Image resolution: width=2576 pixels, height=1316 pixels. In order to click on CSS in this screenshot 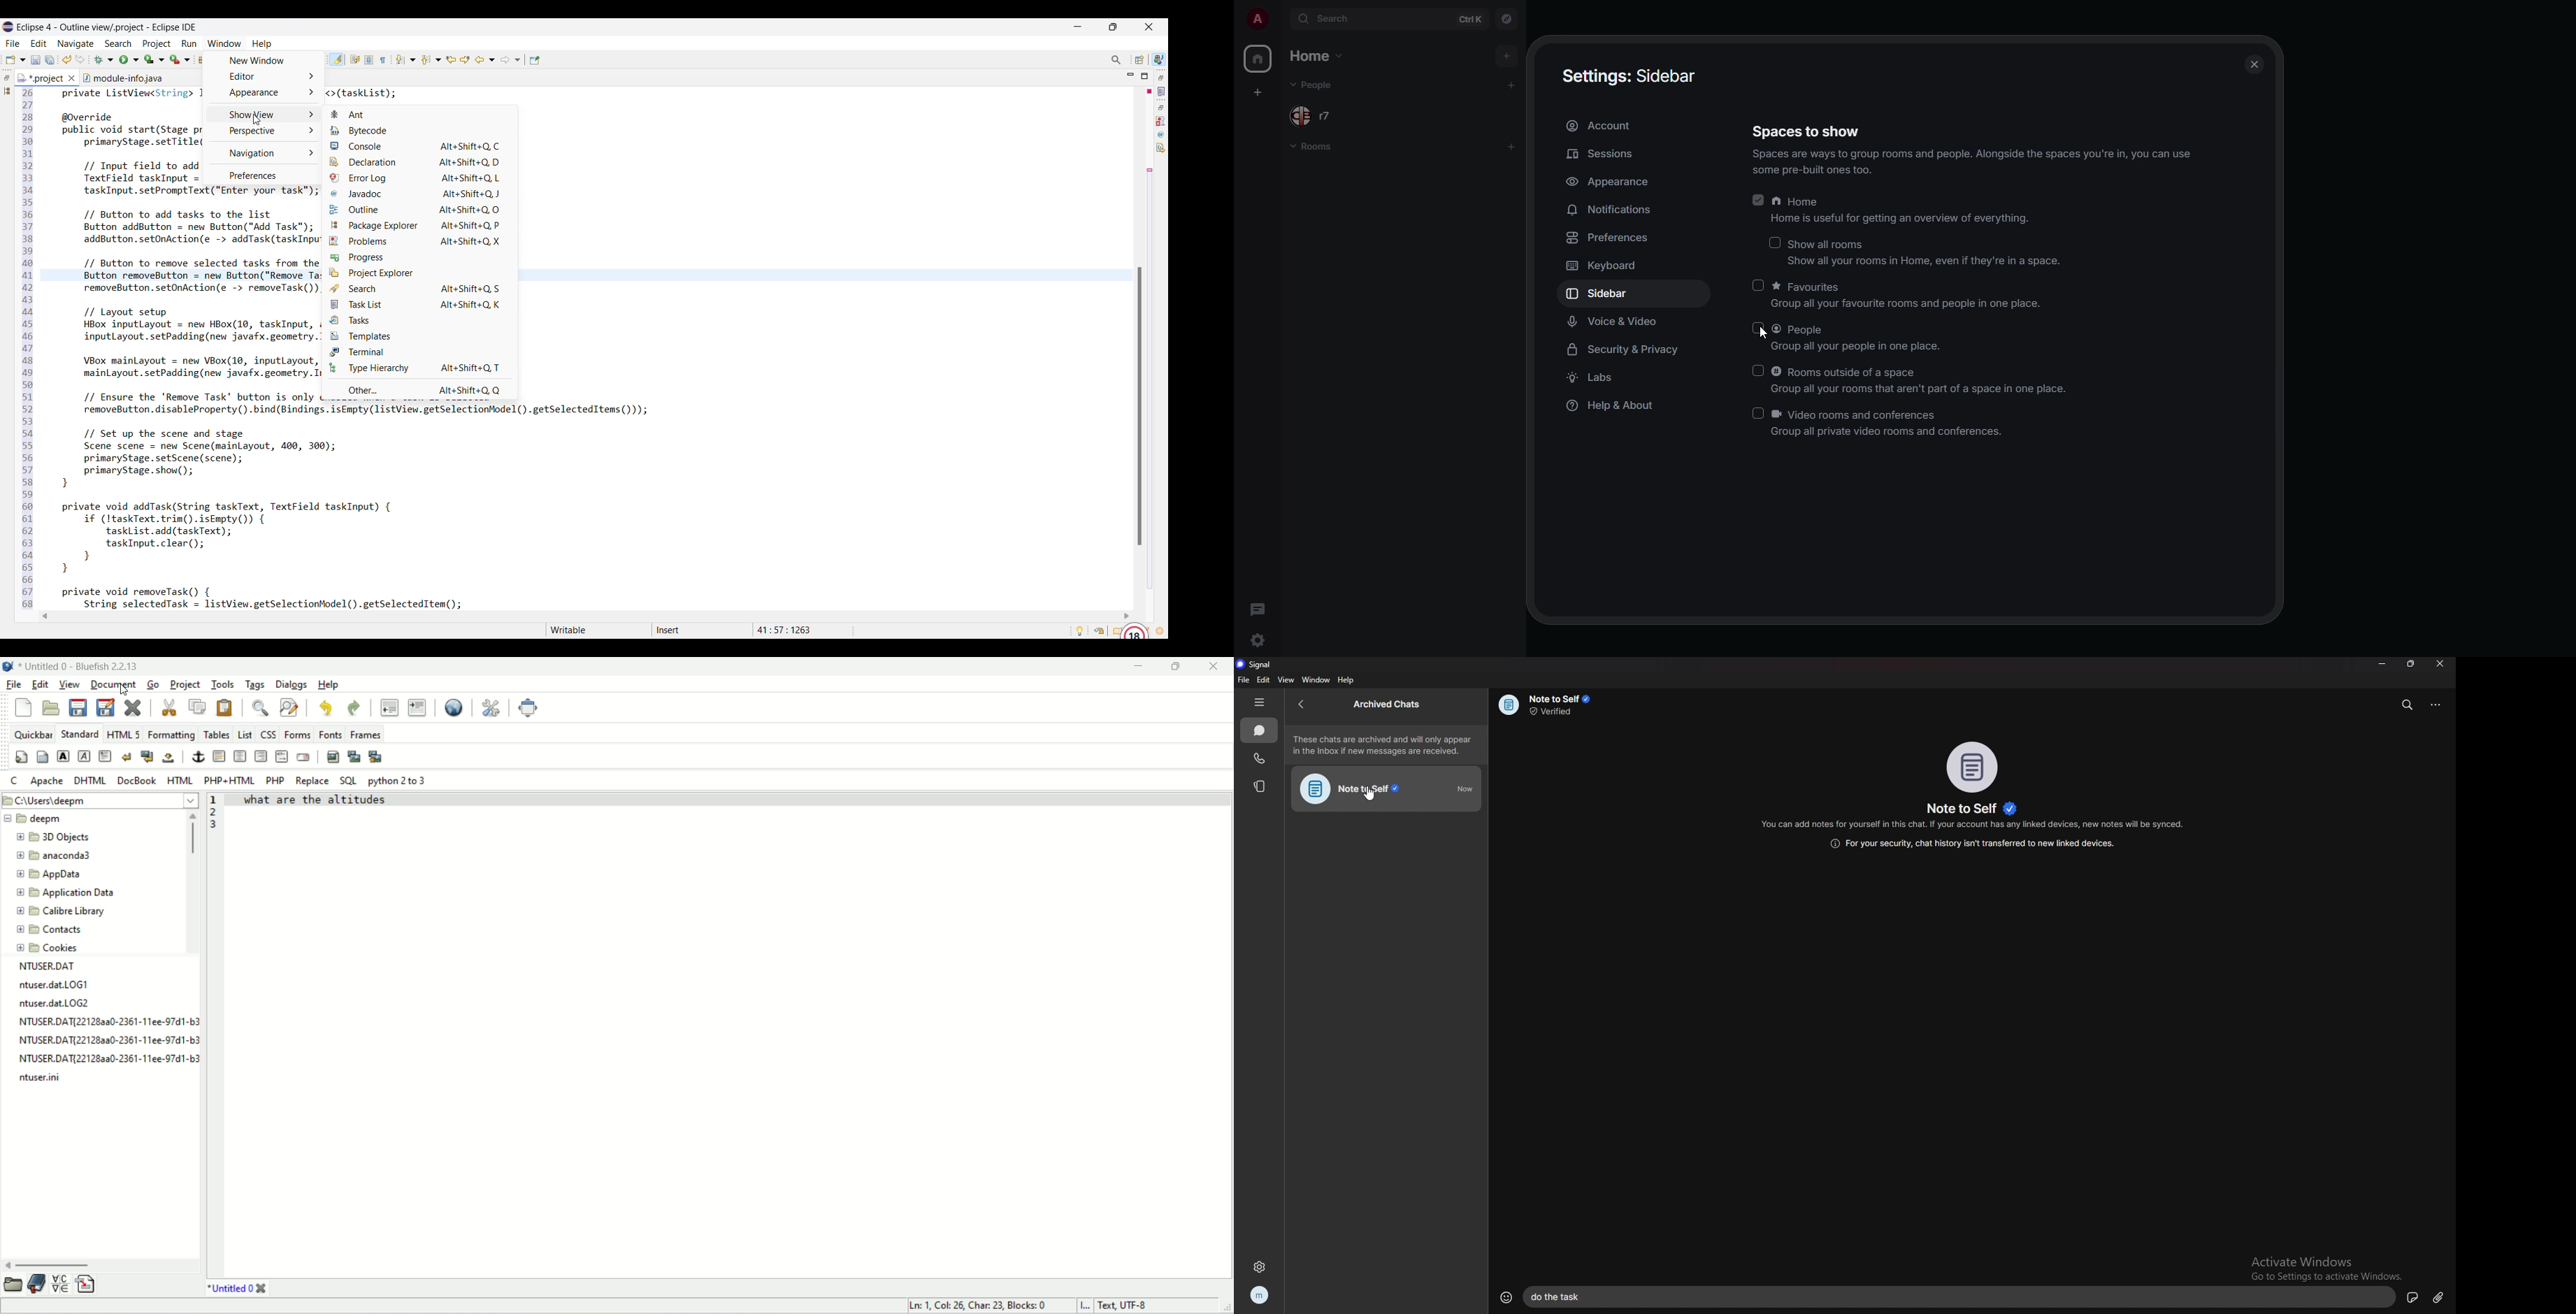, I will do `click(268, 734)`.